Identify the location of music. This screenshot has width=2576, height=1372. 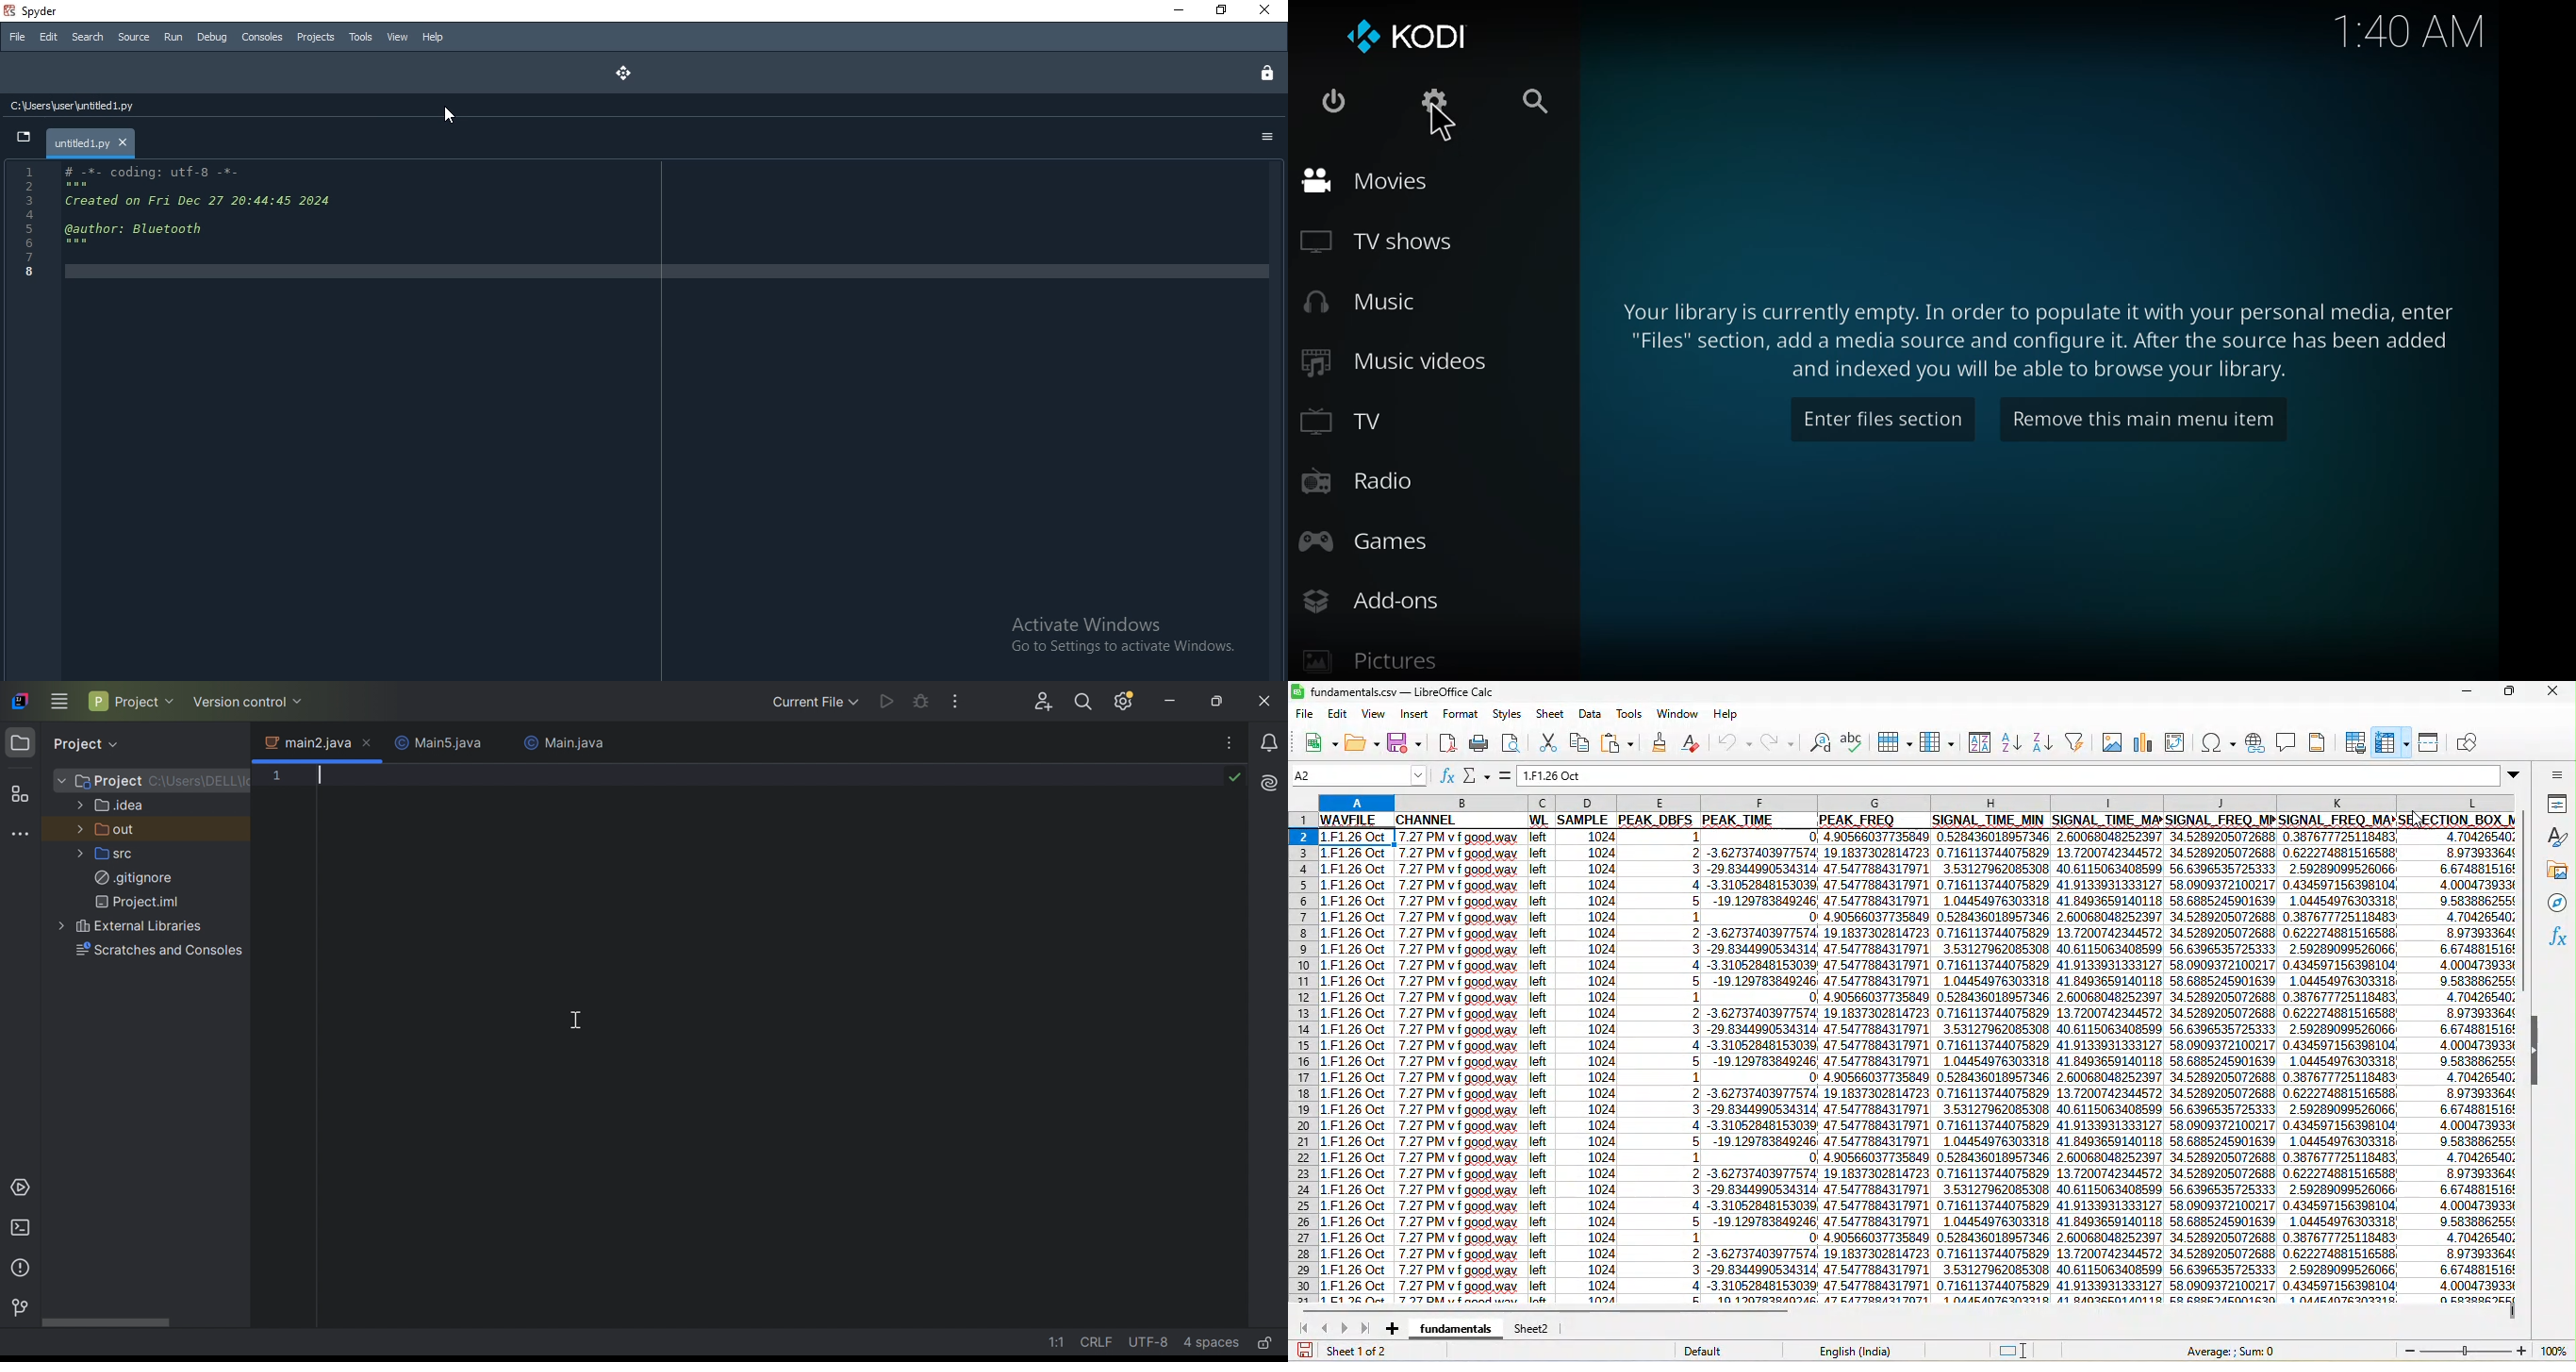
(1368, 302).